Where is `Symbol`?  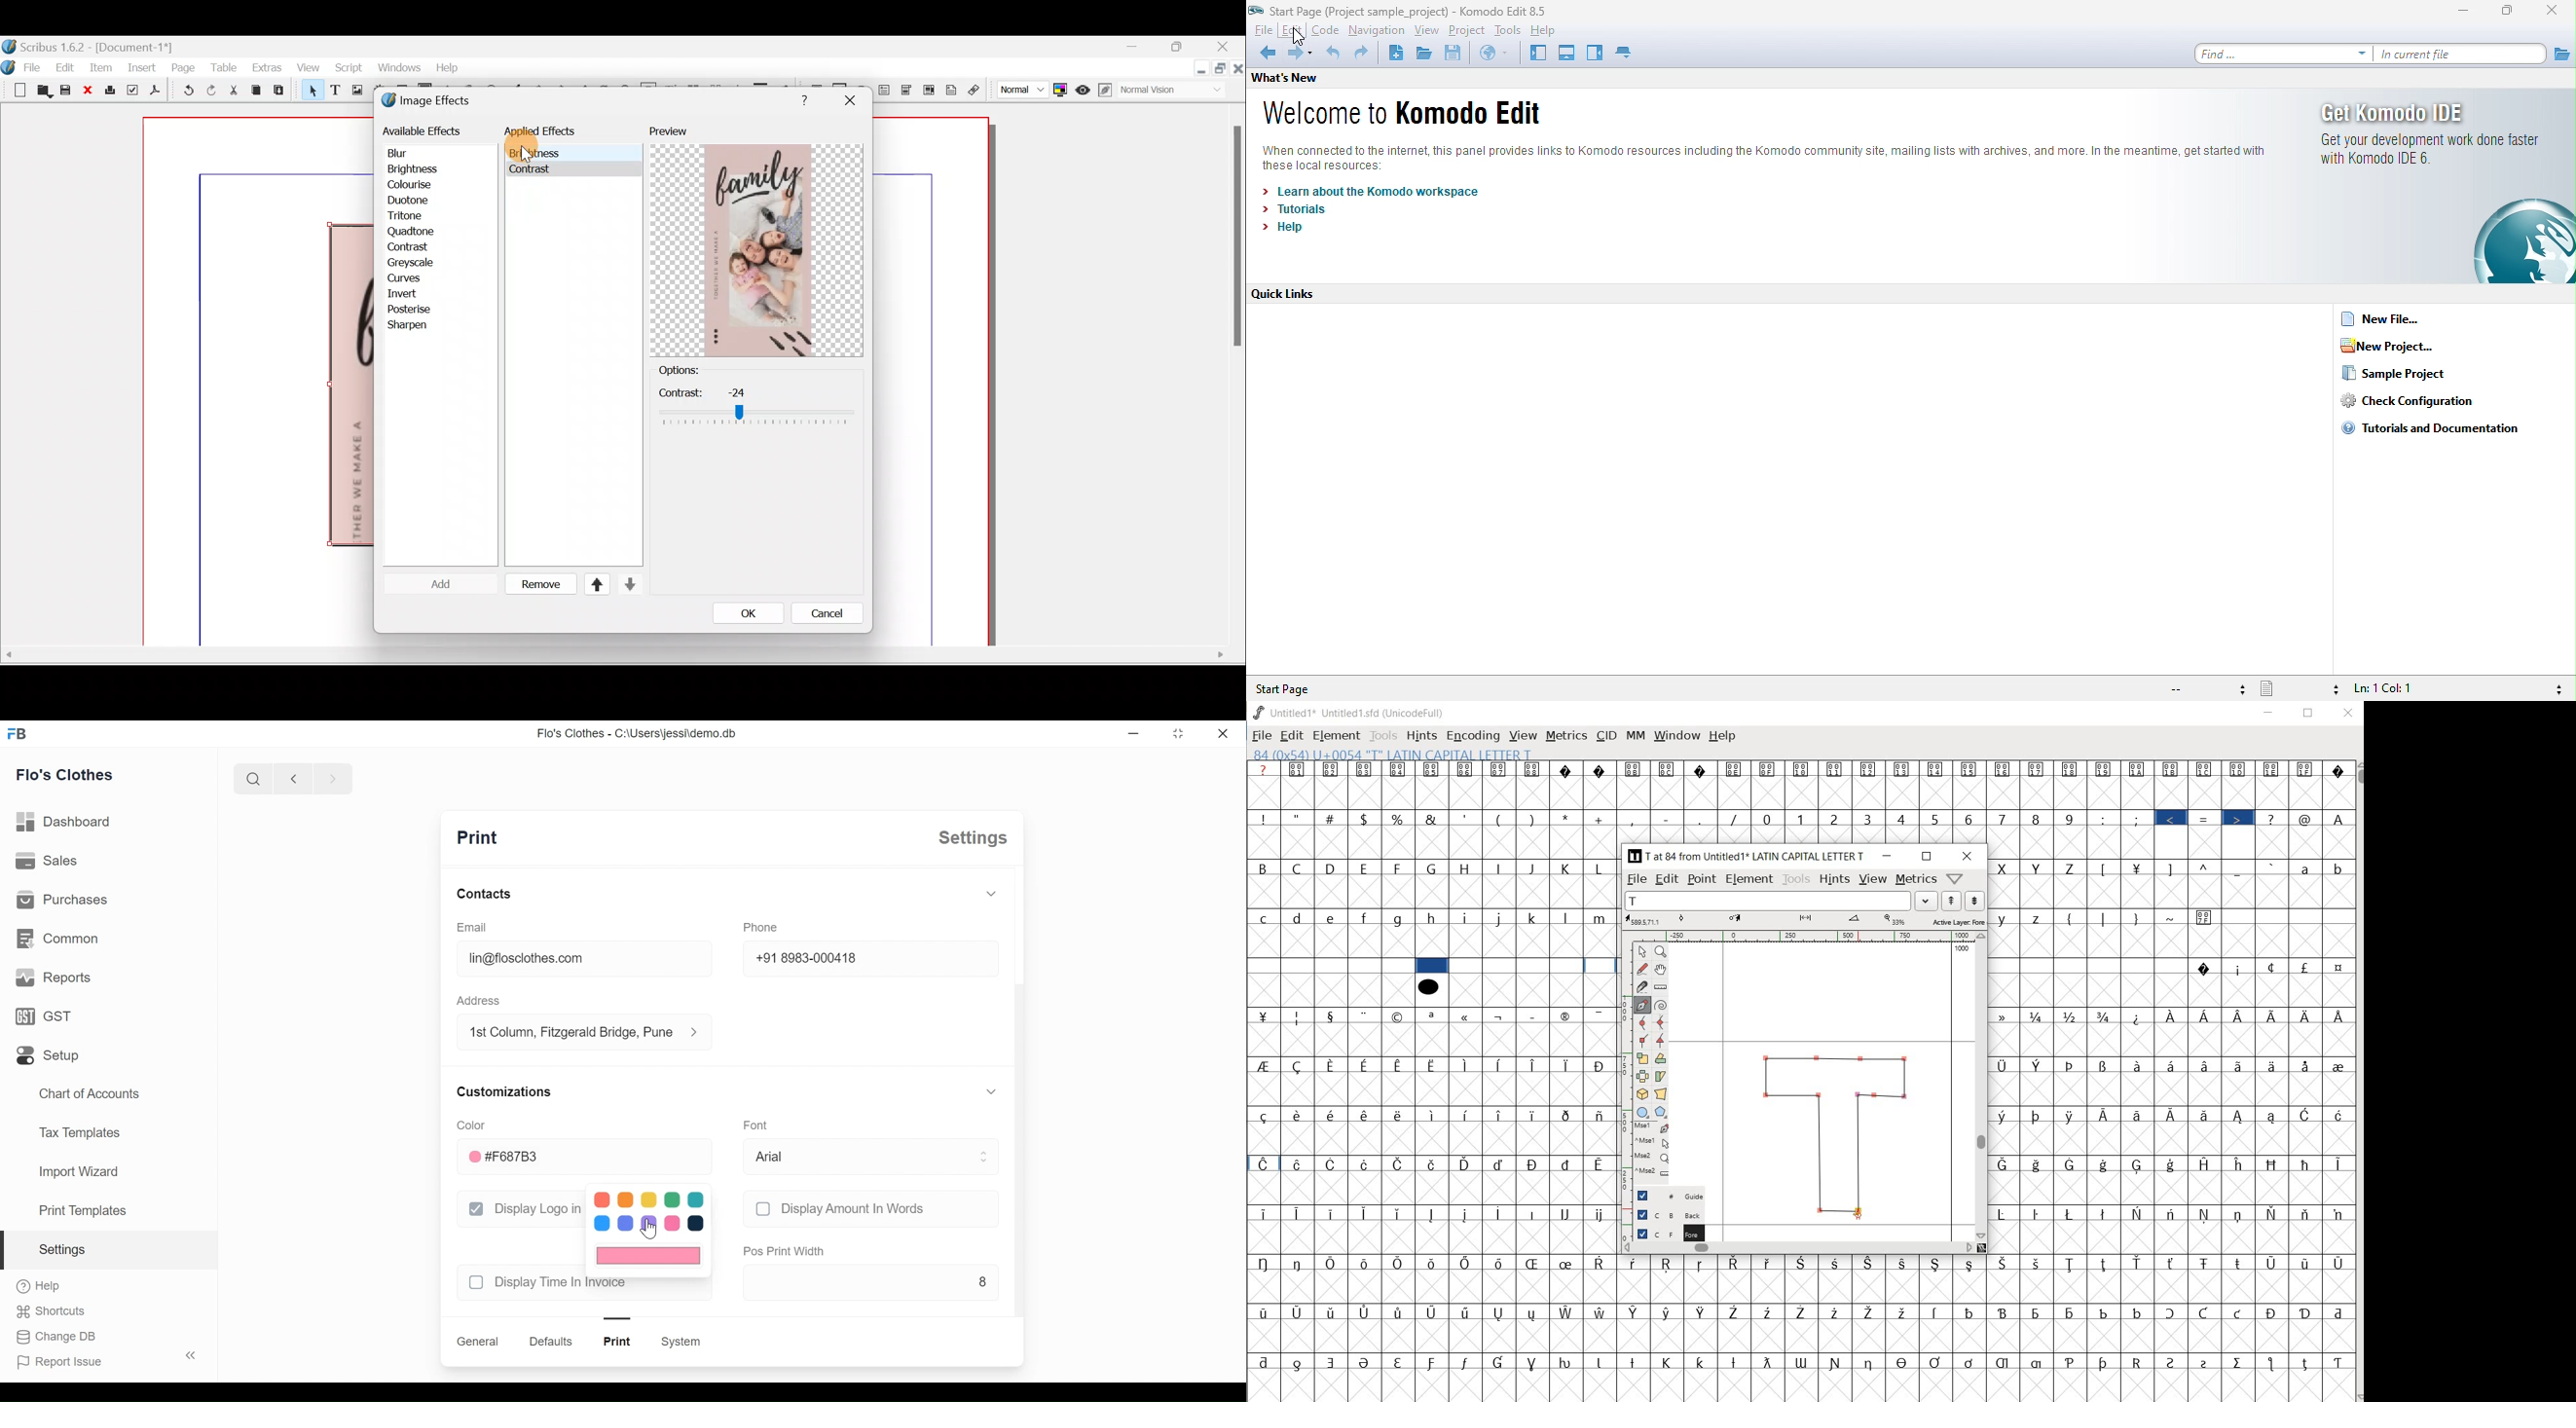
Symbol is located at coordinates (2037, 1214).